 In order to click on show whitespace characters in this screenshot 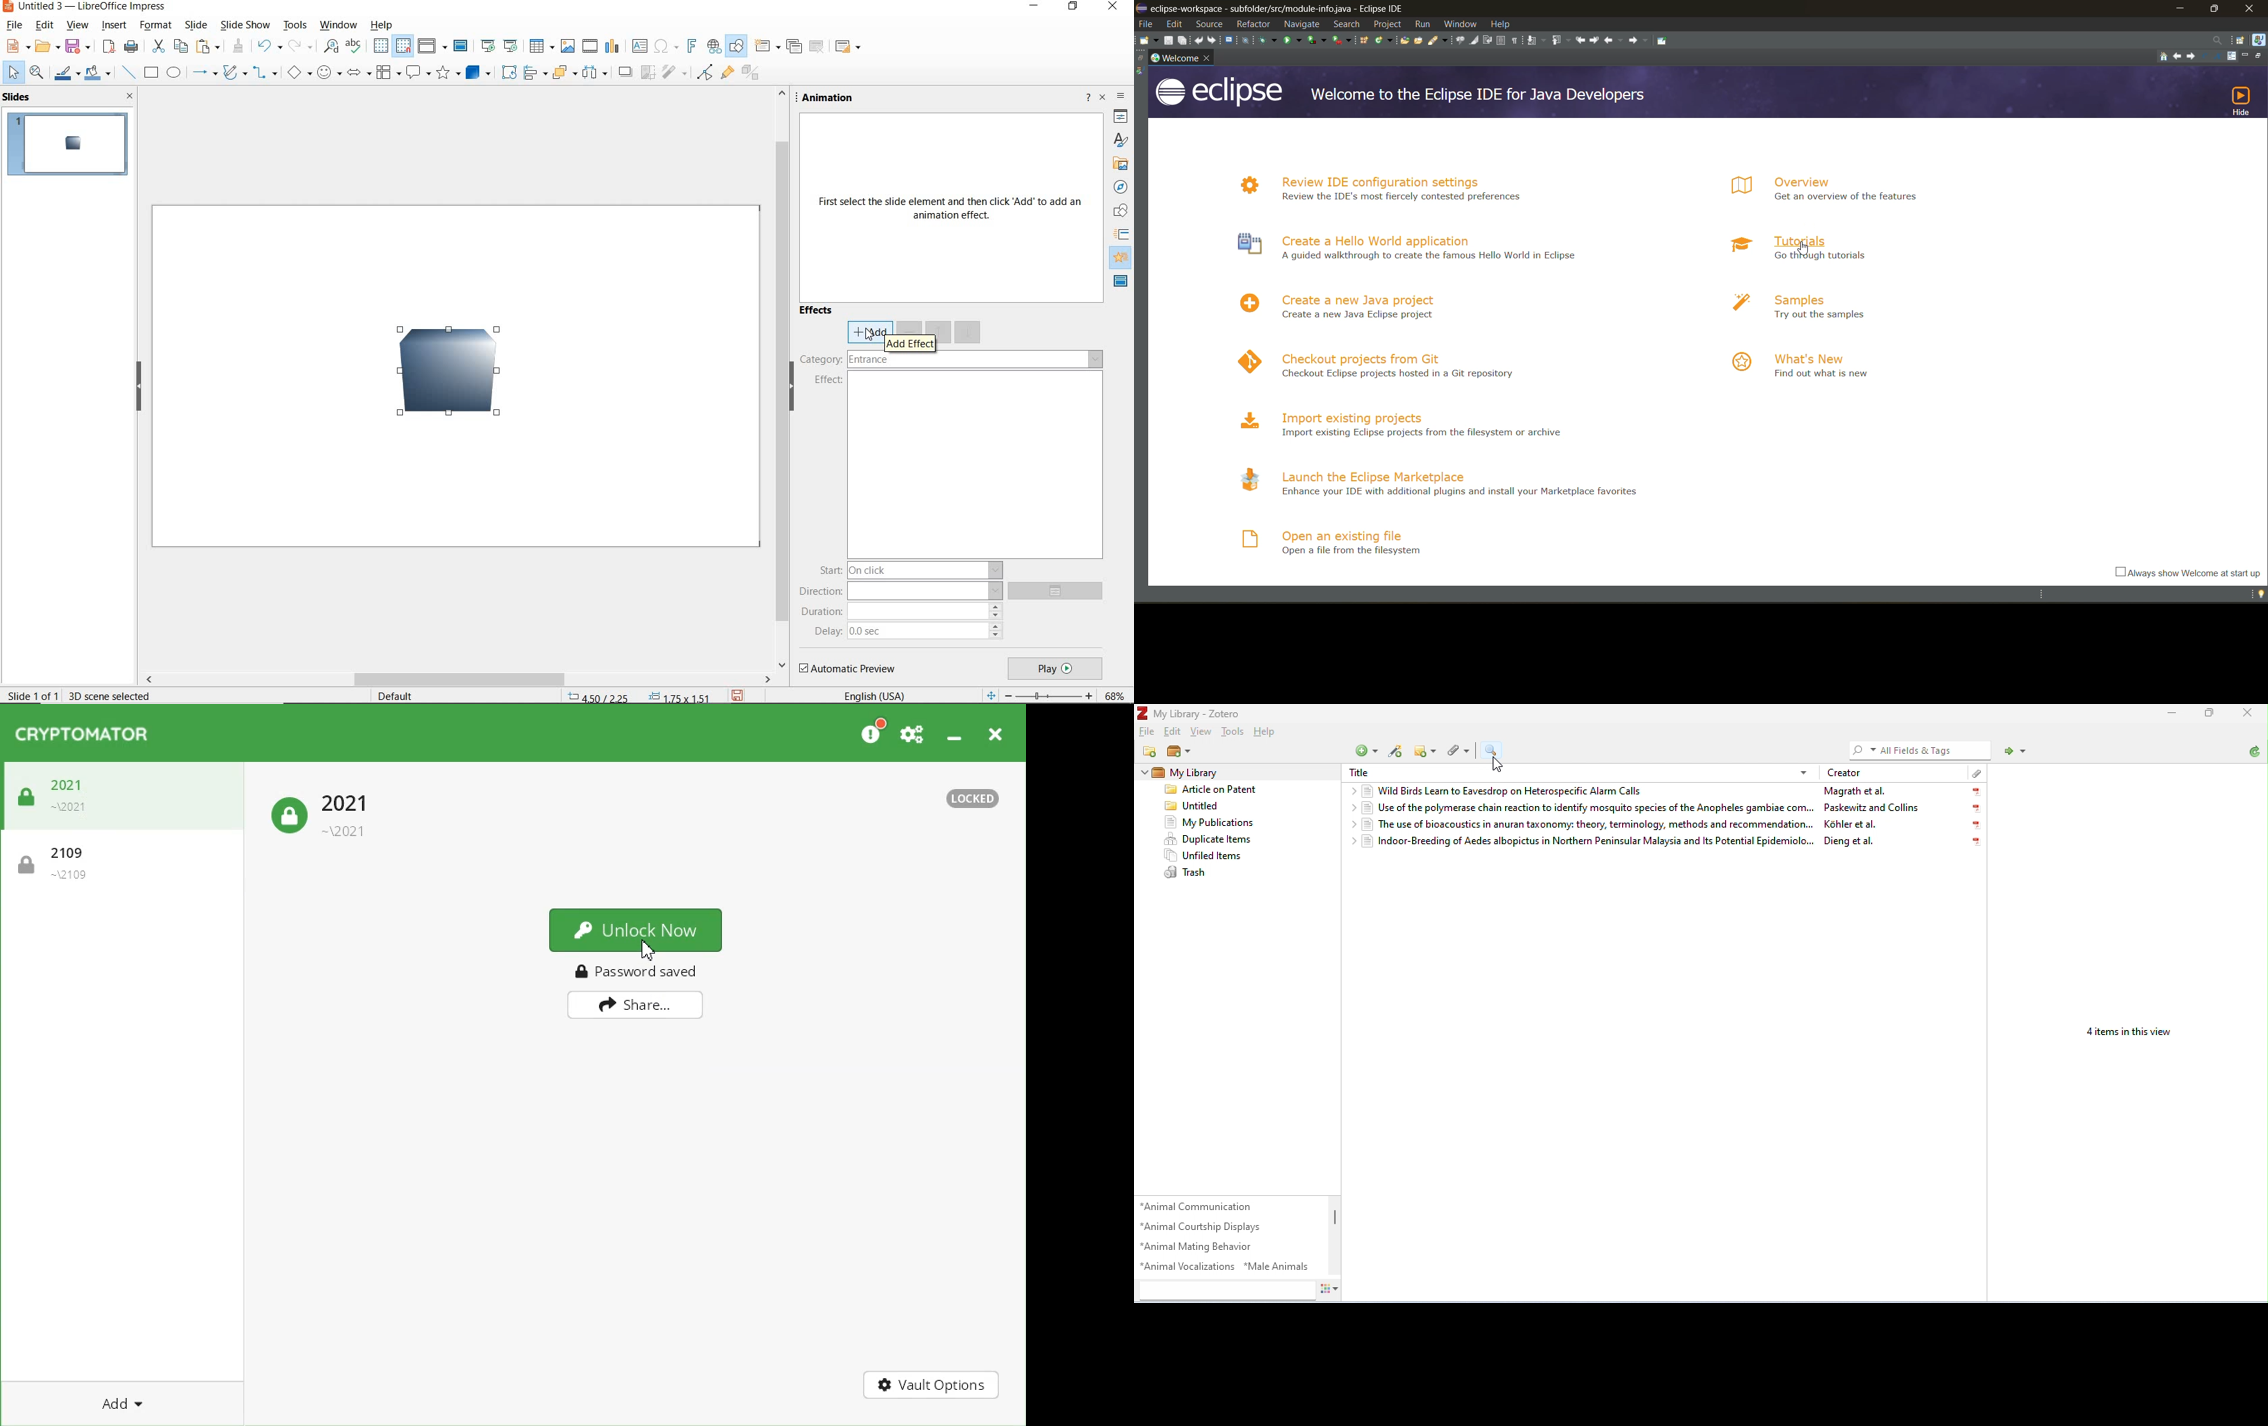, I will do `click(1517, 41)`.